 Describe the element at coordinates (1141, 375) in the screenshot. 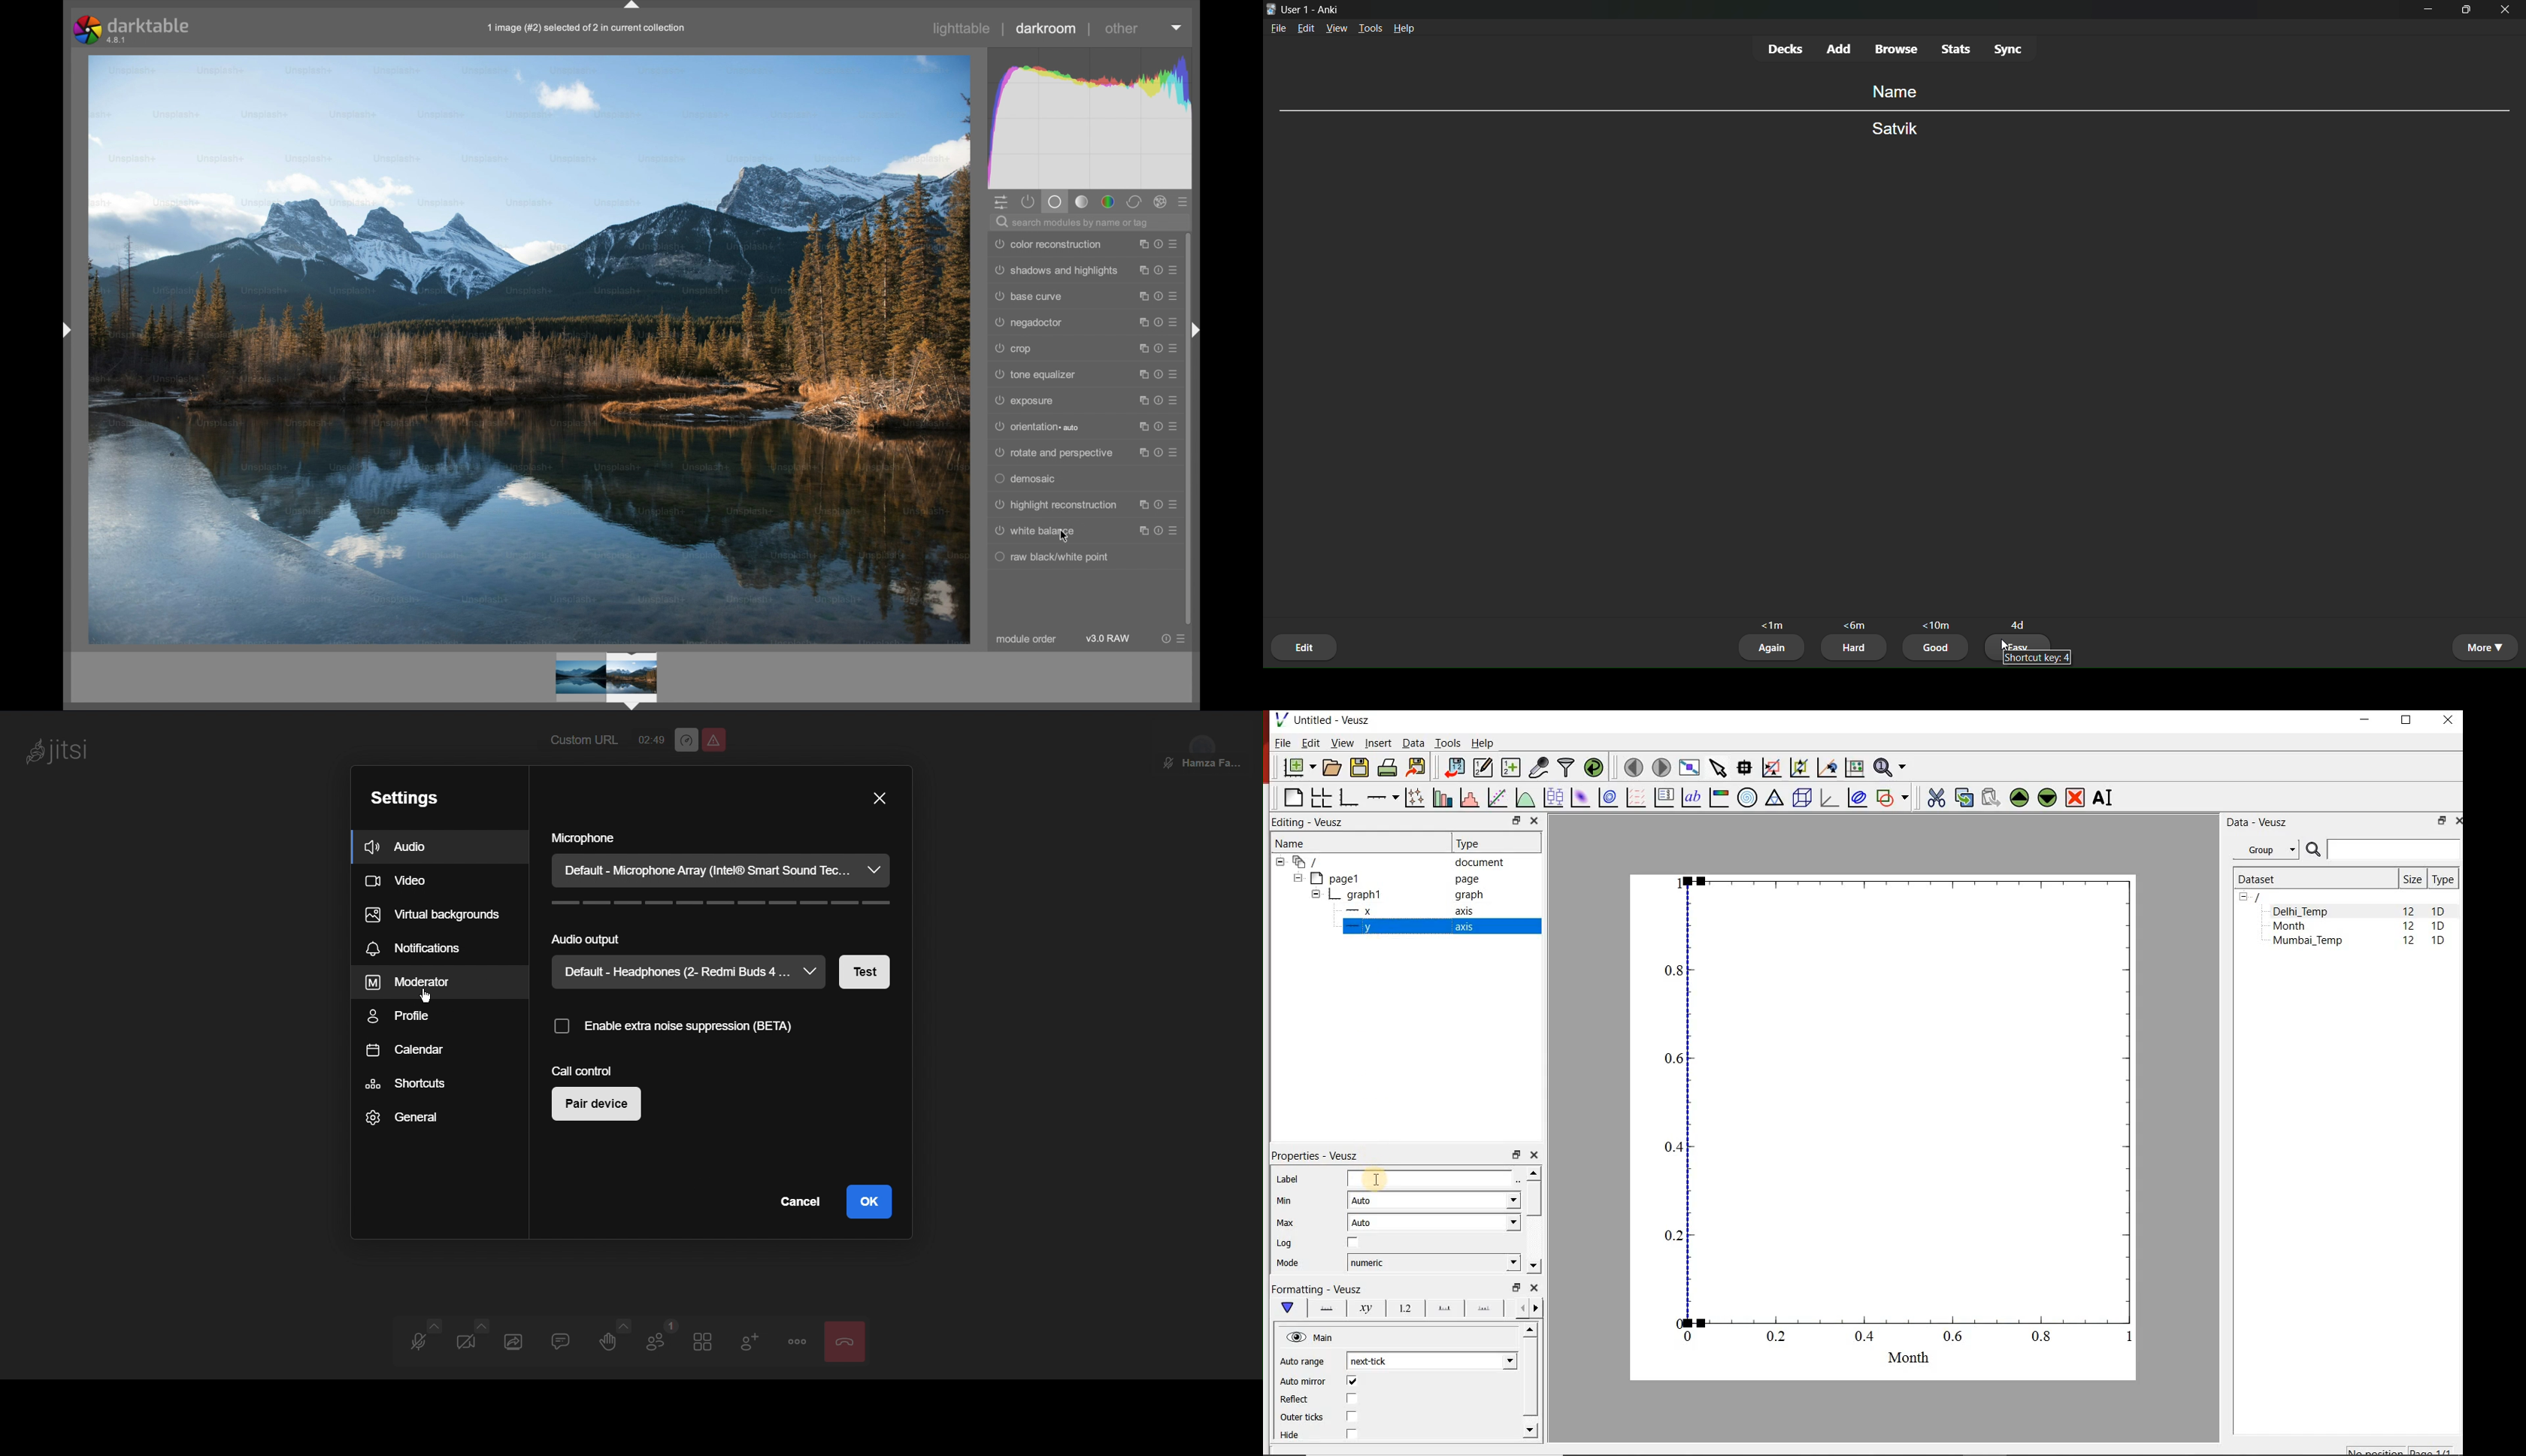

I see `instance` at that location.